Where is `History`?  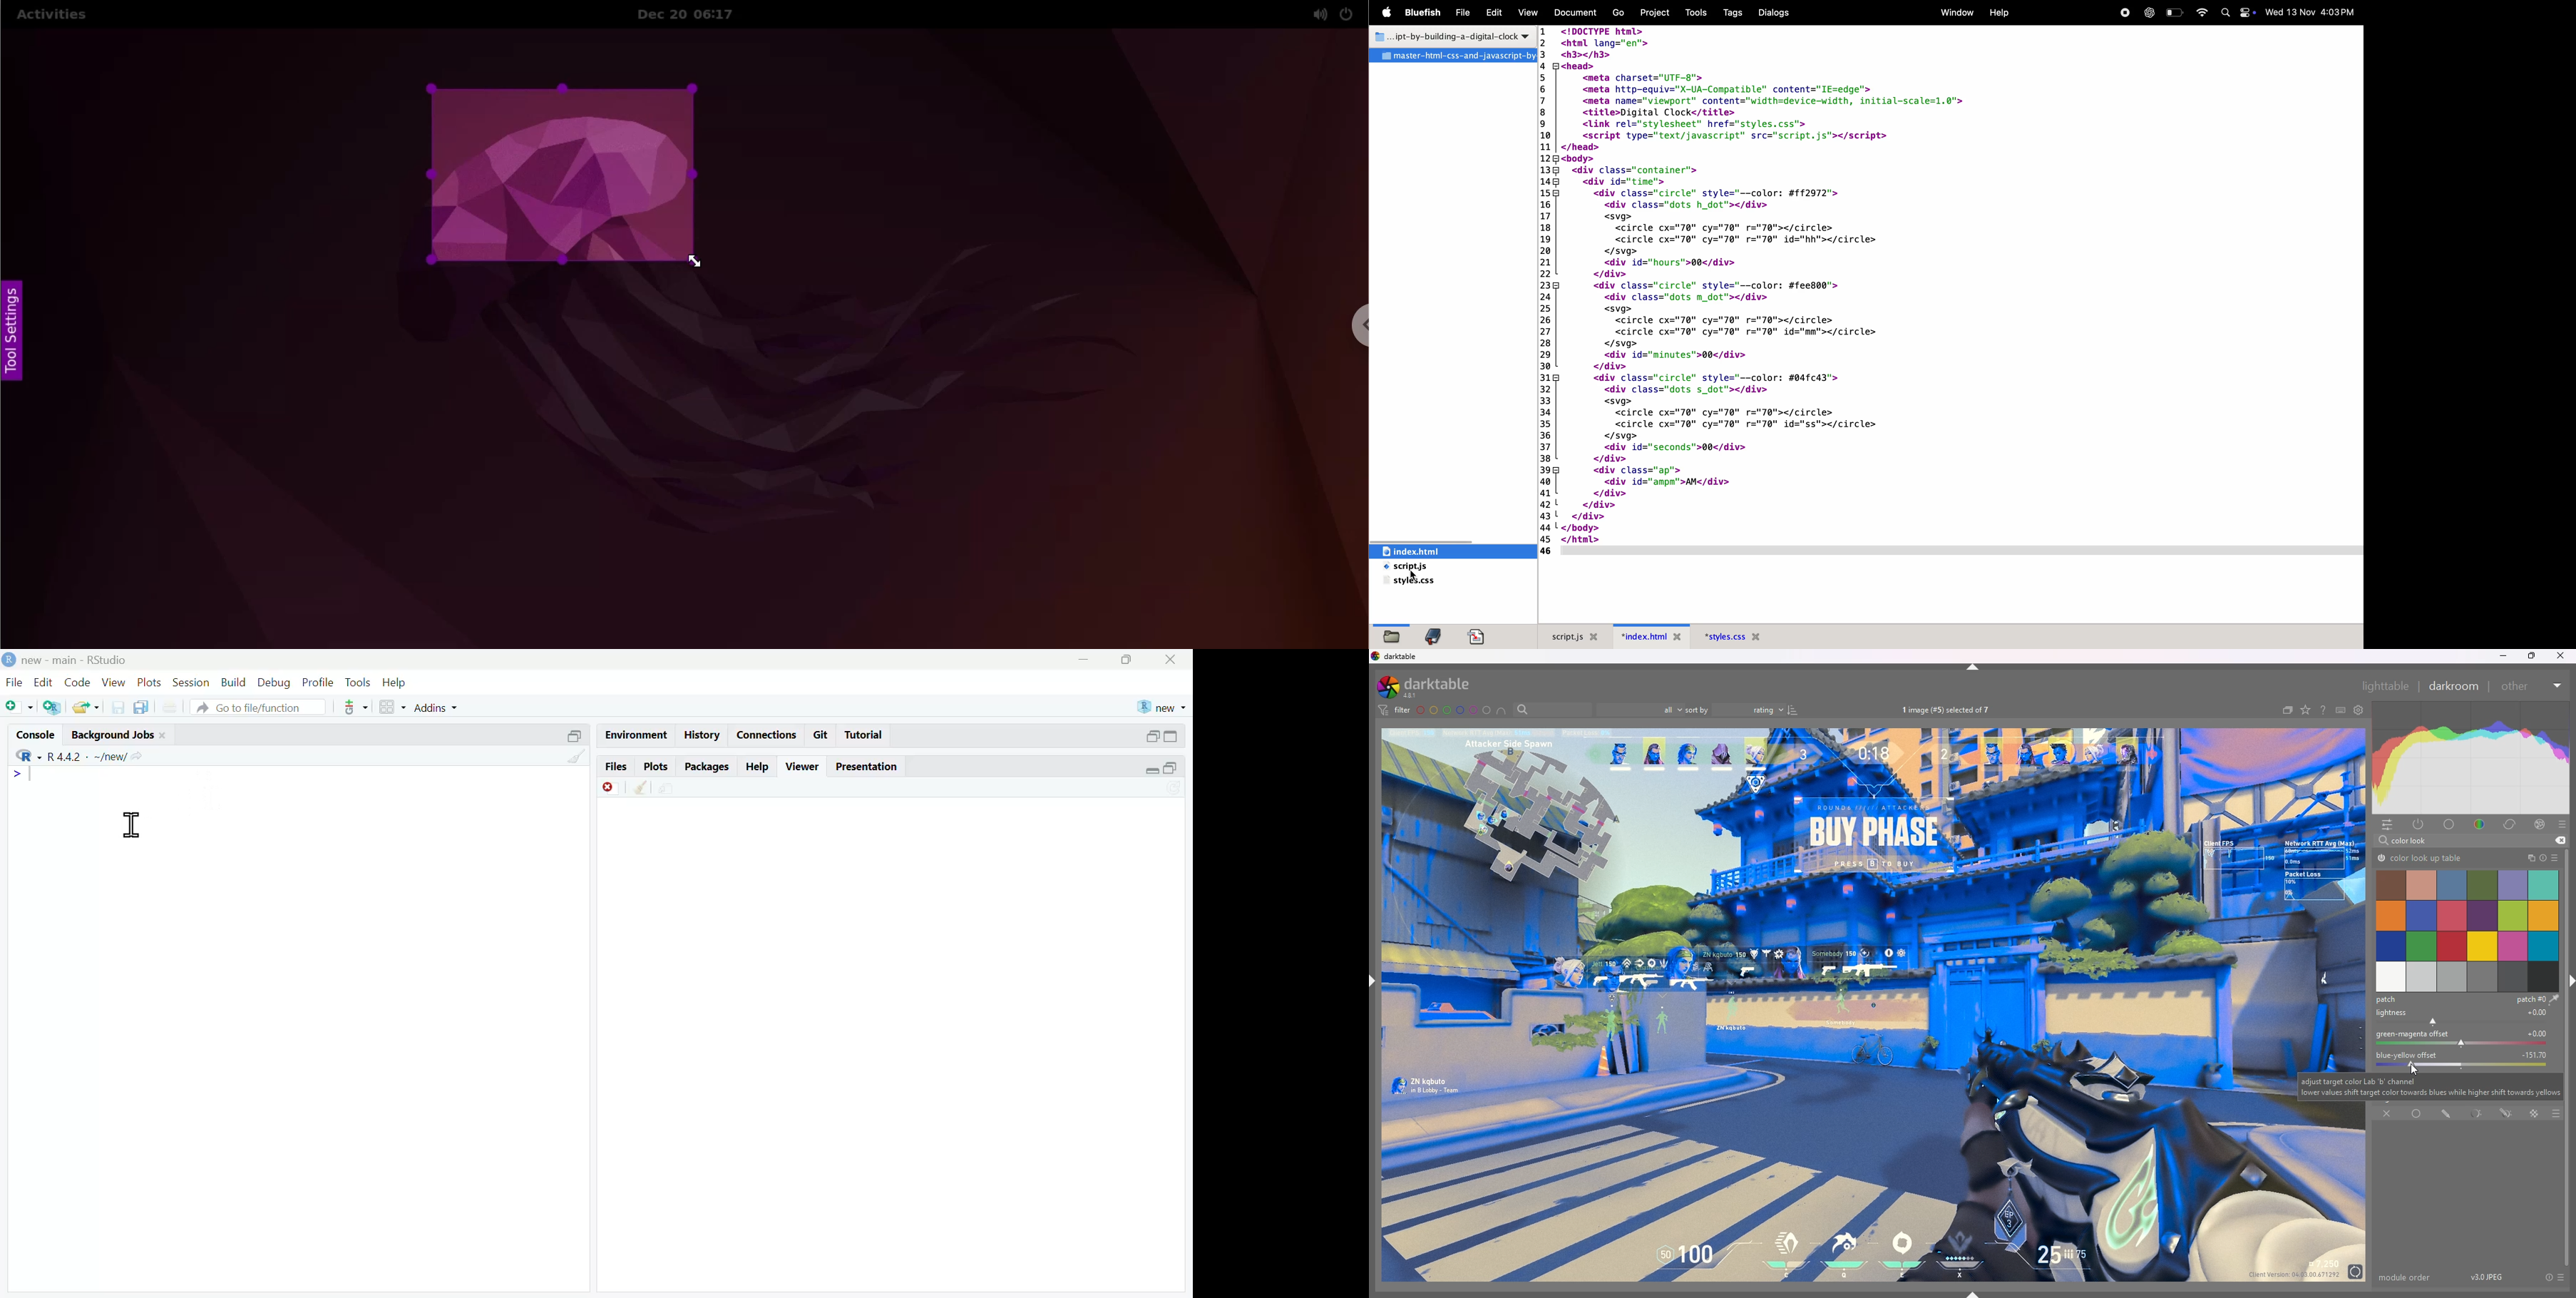 History is located at coordinates (704, 736).